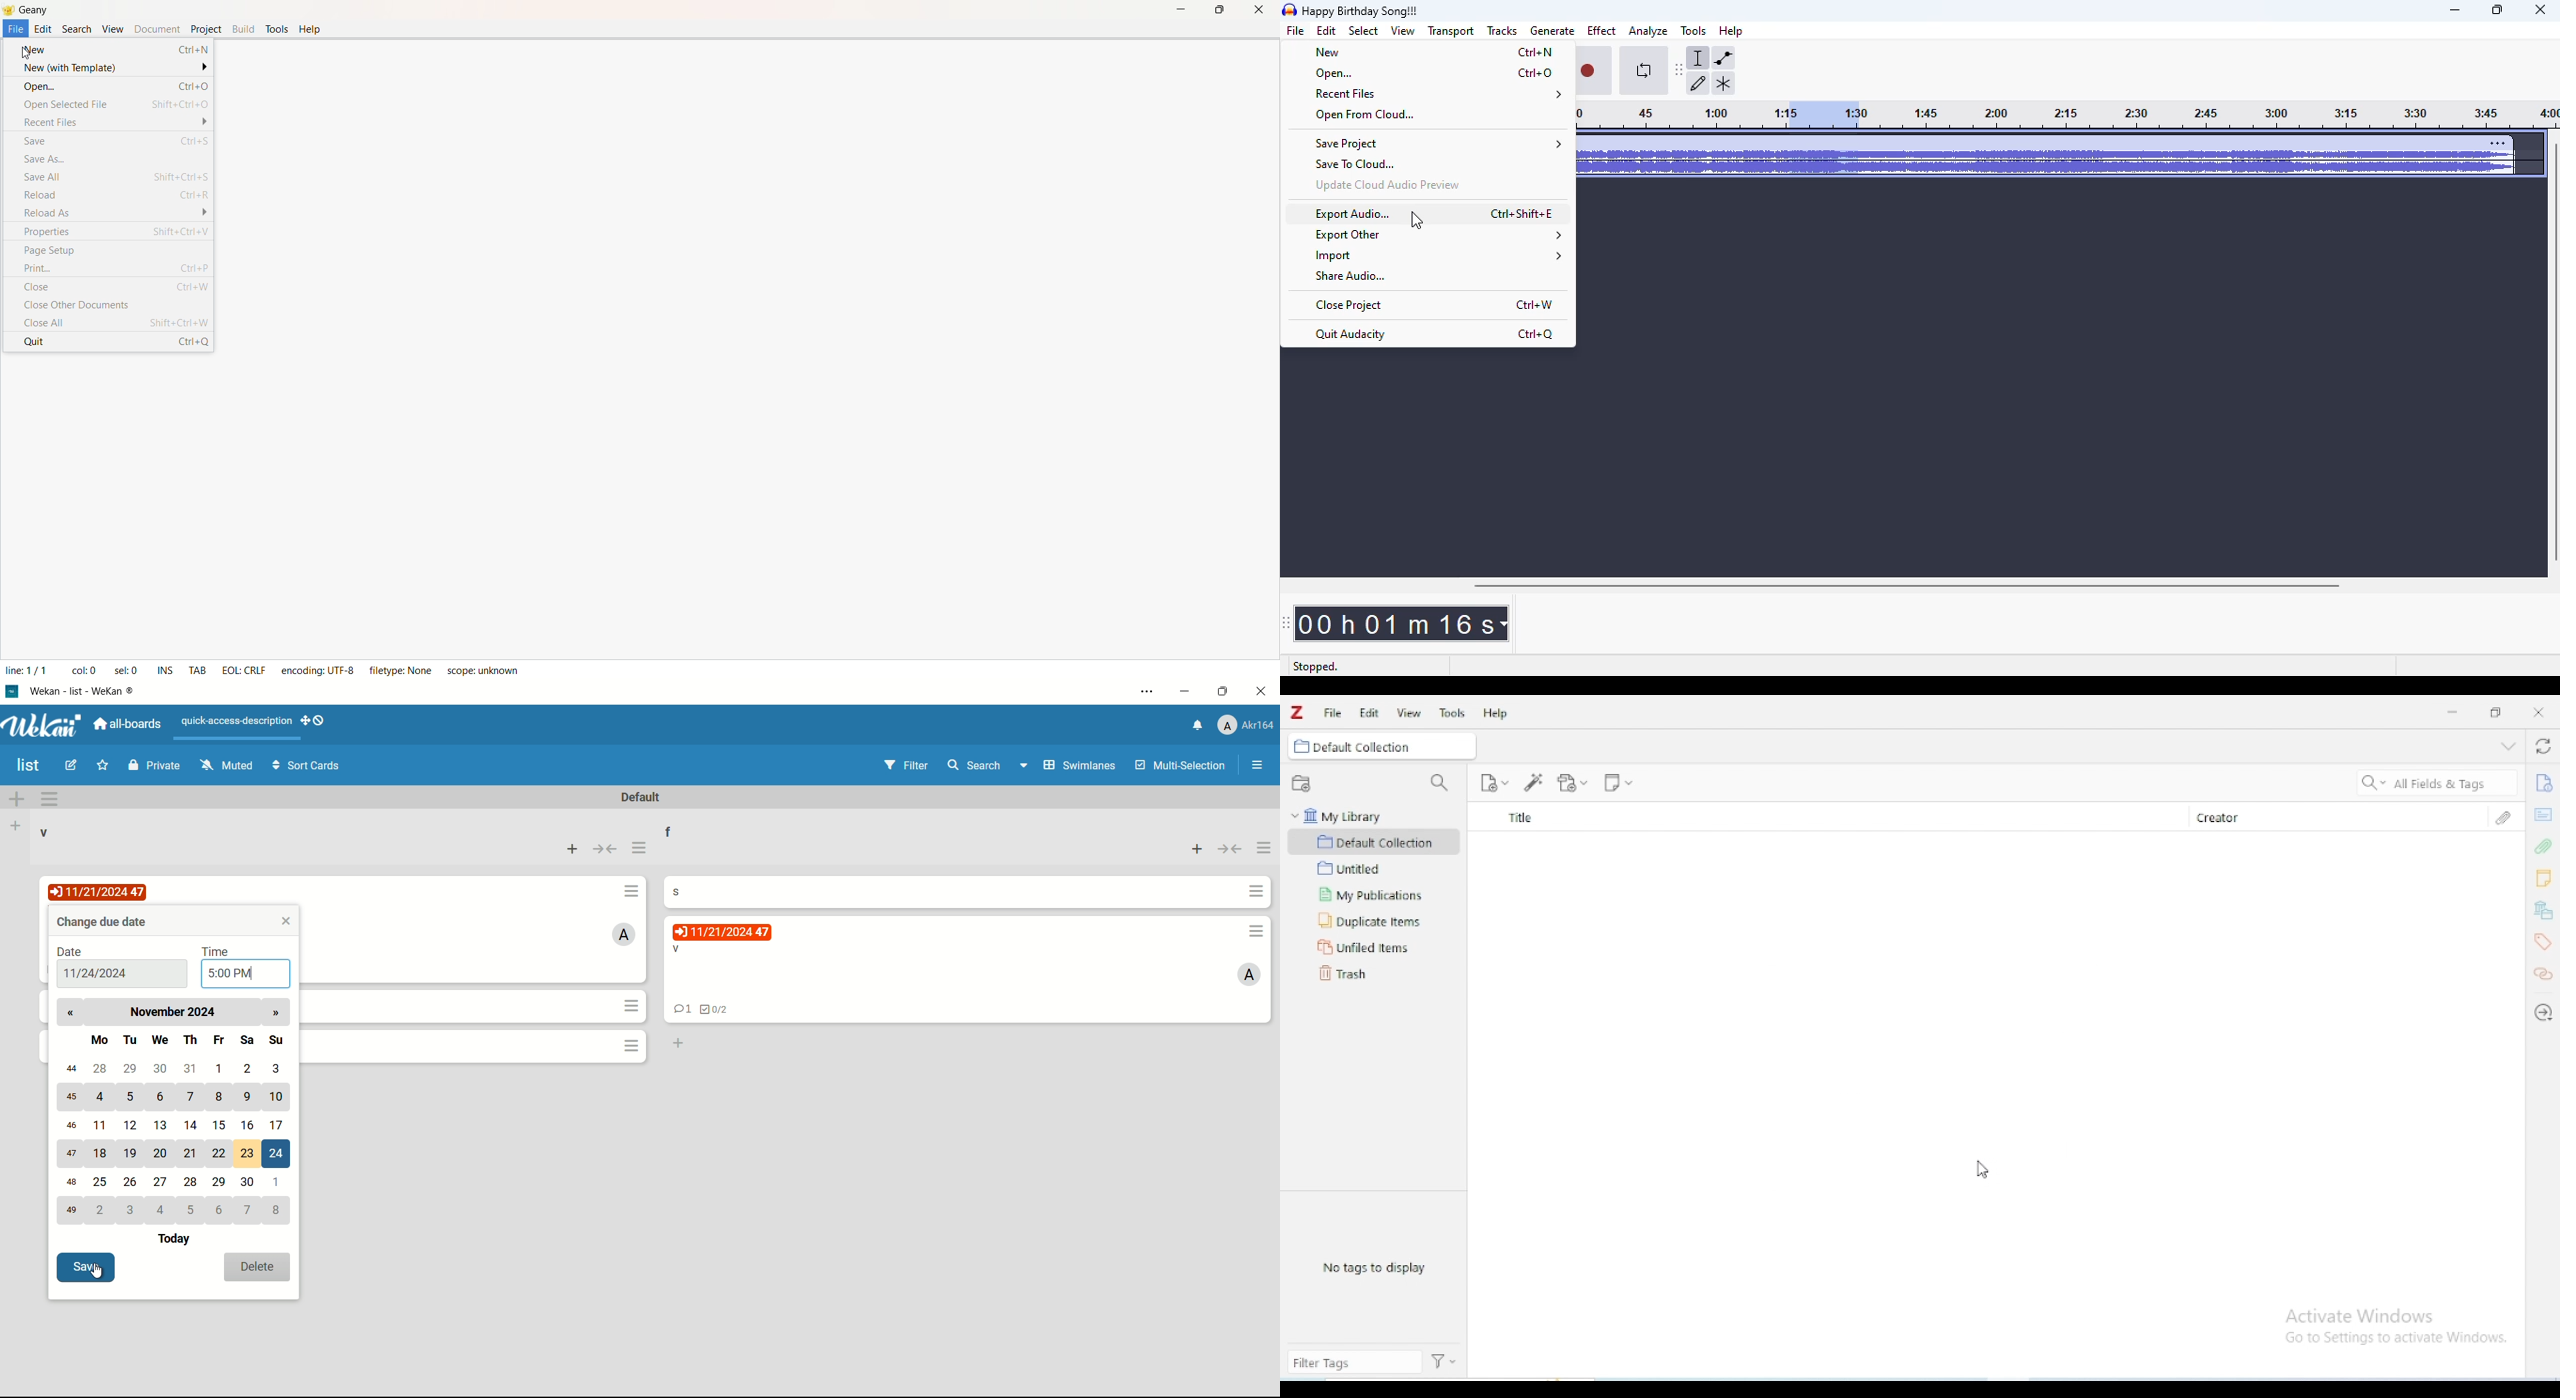 This screenshot has height=1400, width=2576. What do you see at coordinates (675, 949) in the screenshot?
I see `card  name` at bounding box center [675, 949].